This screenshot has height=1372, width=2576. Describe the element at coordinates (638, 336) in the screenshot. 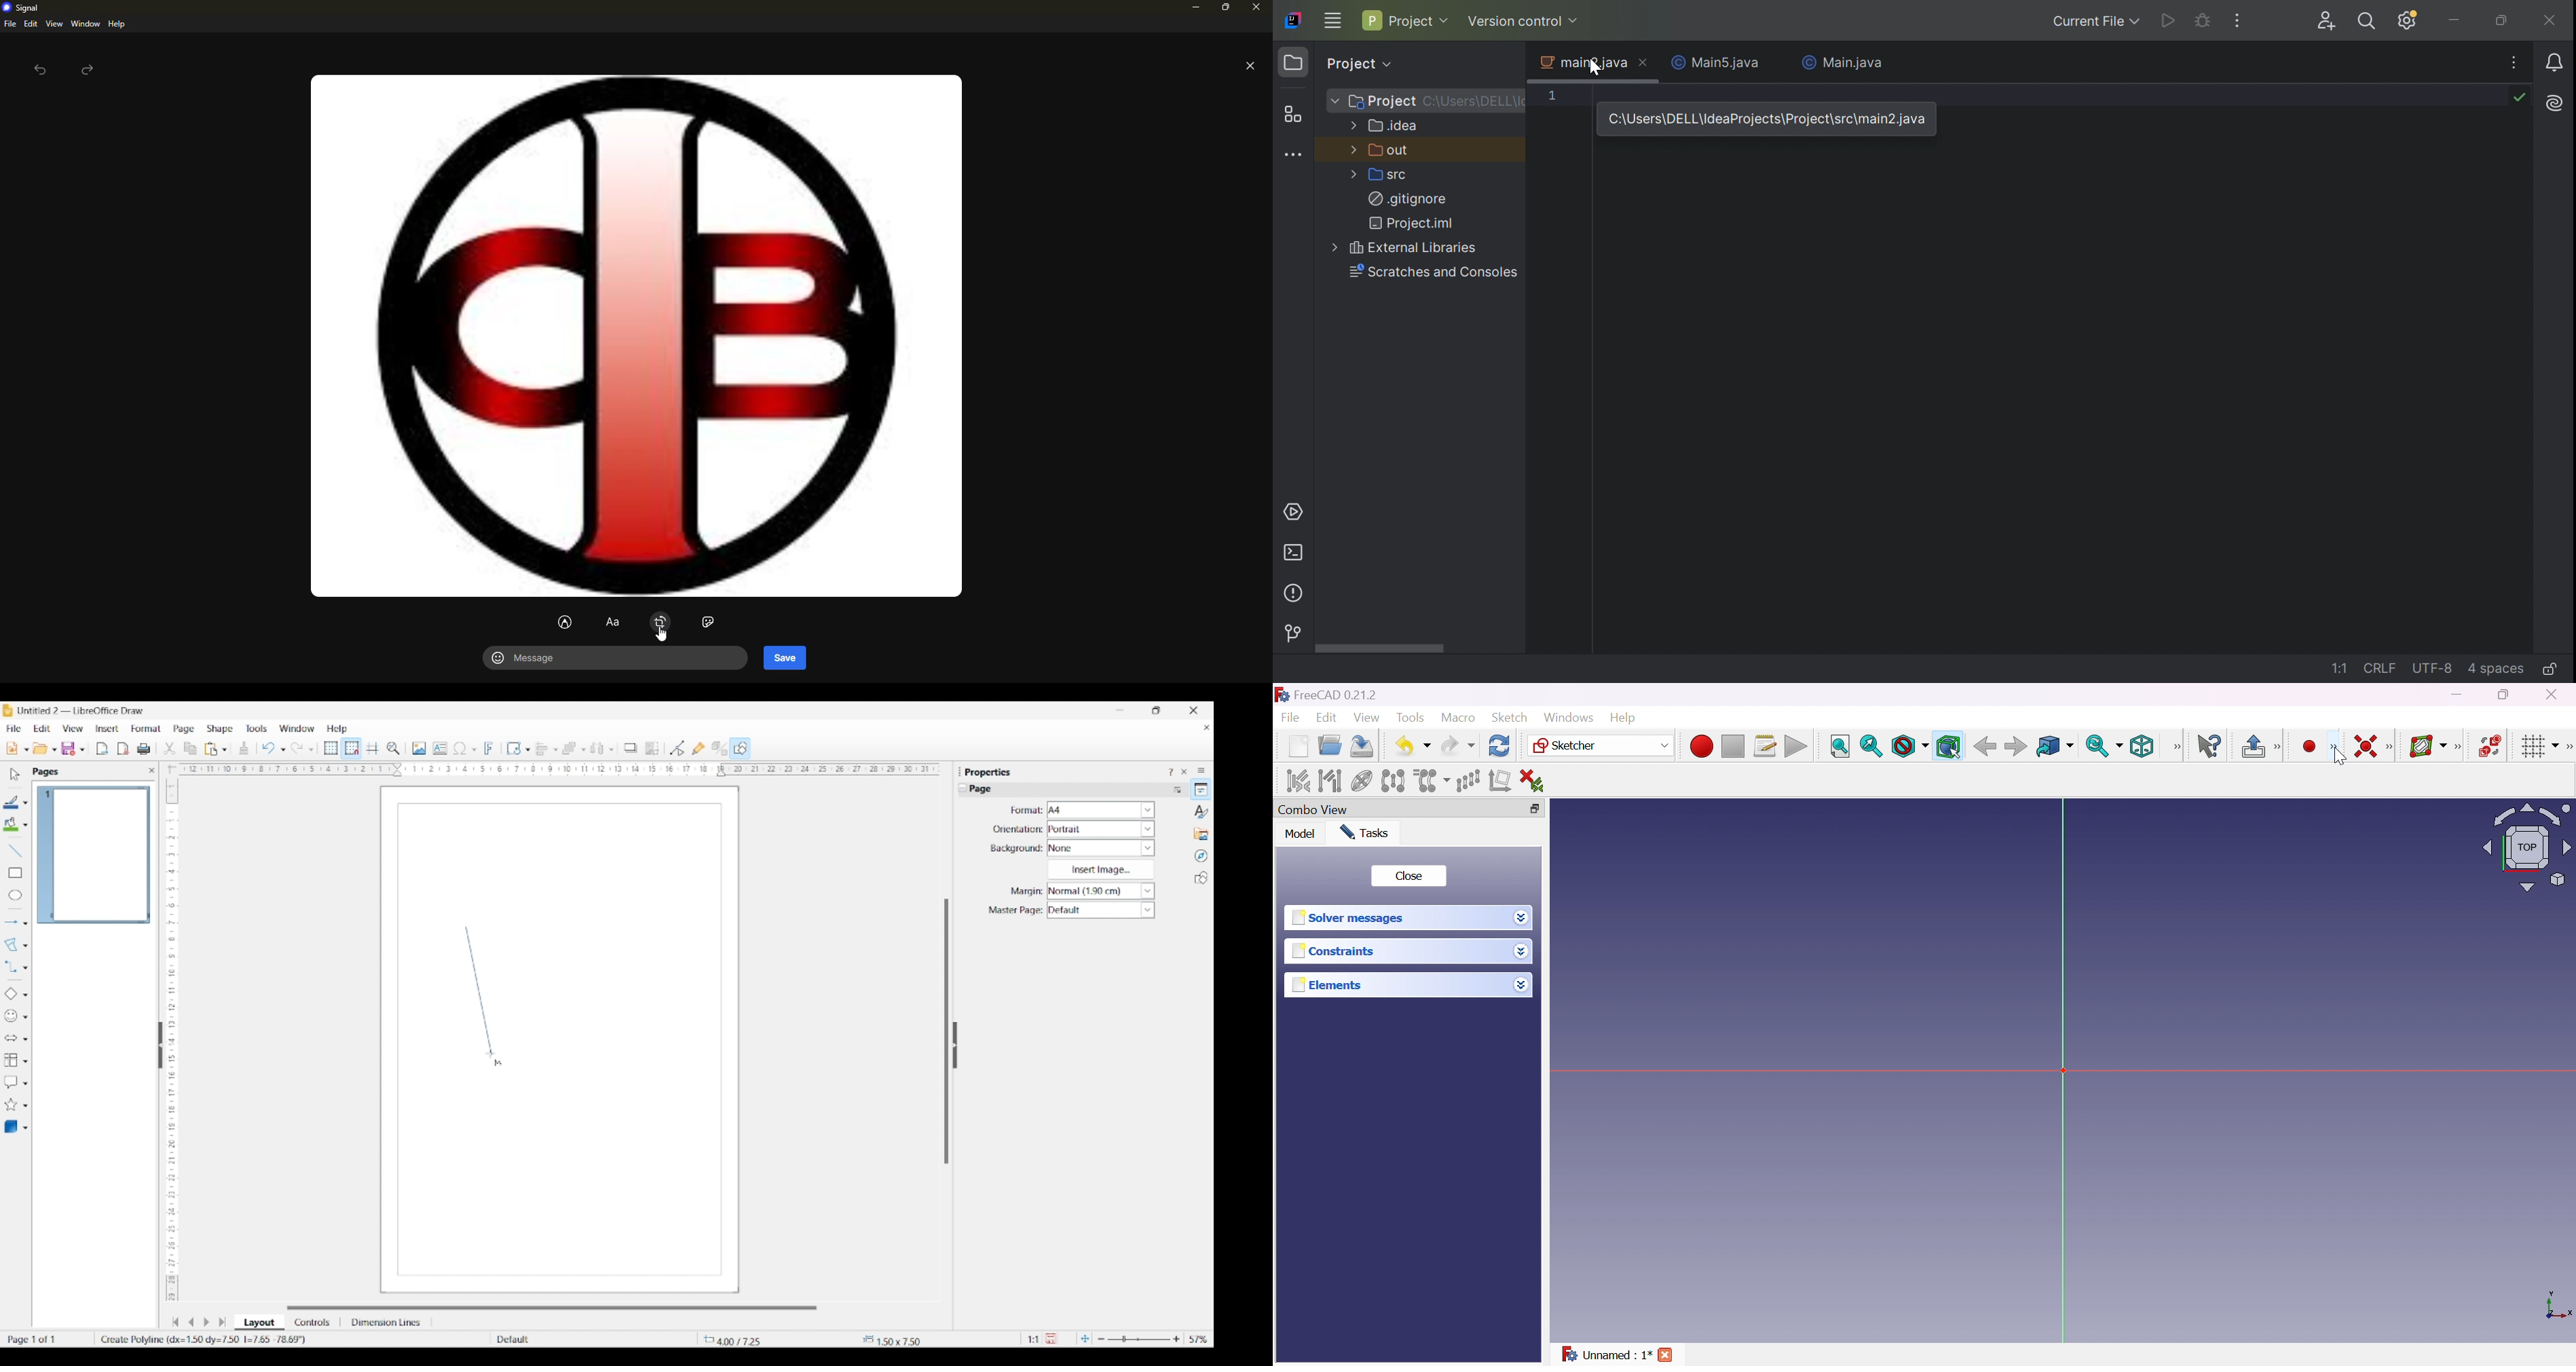

I see `image` at that location.